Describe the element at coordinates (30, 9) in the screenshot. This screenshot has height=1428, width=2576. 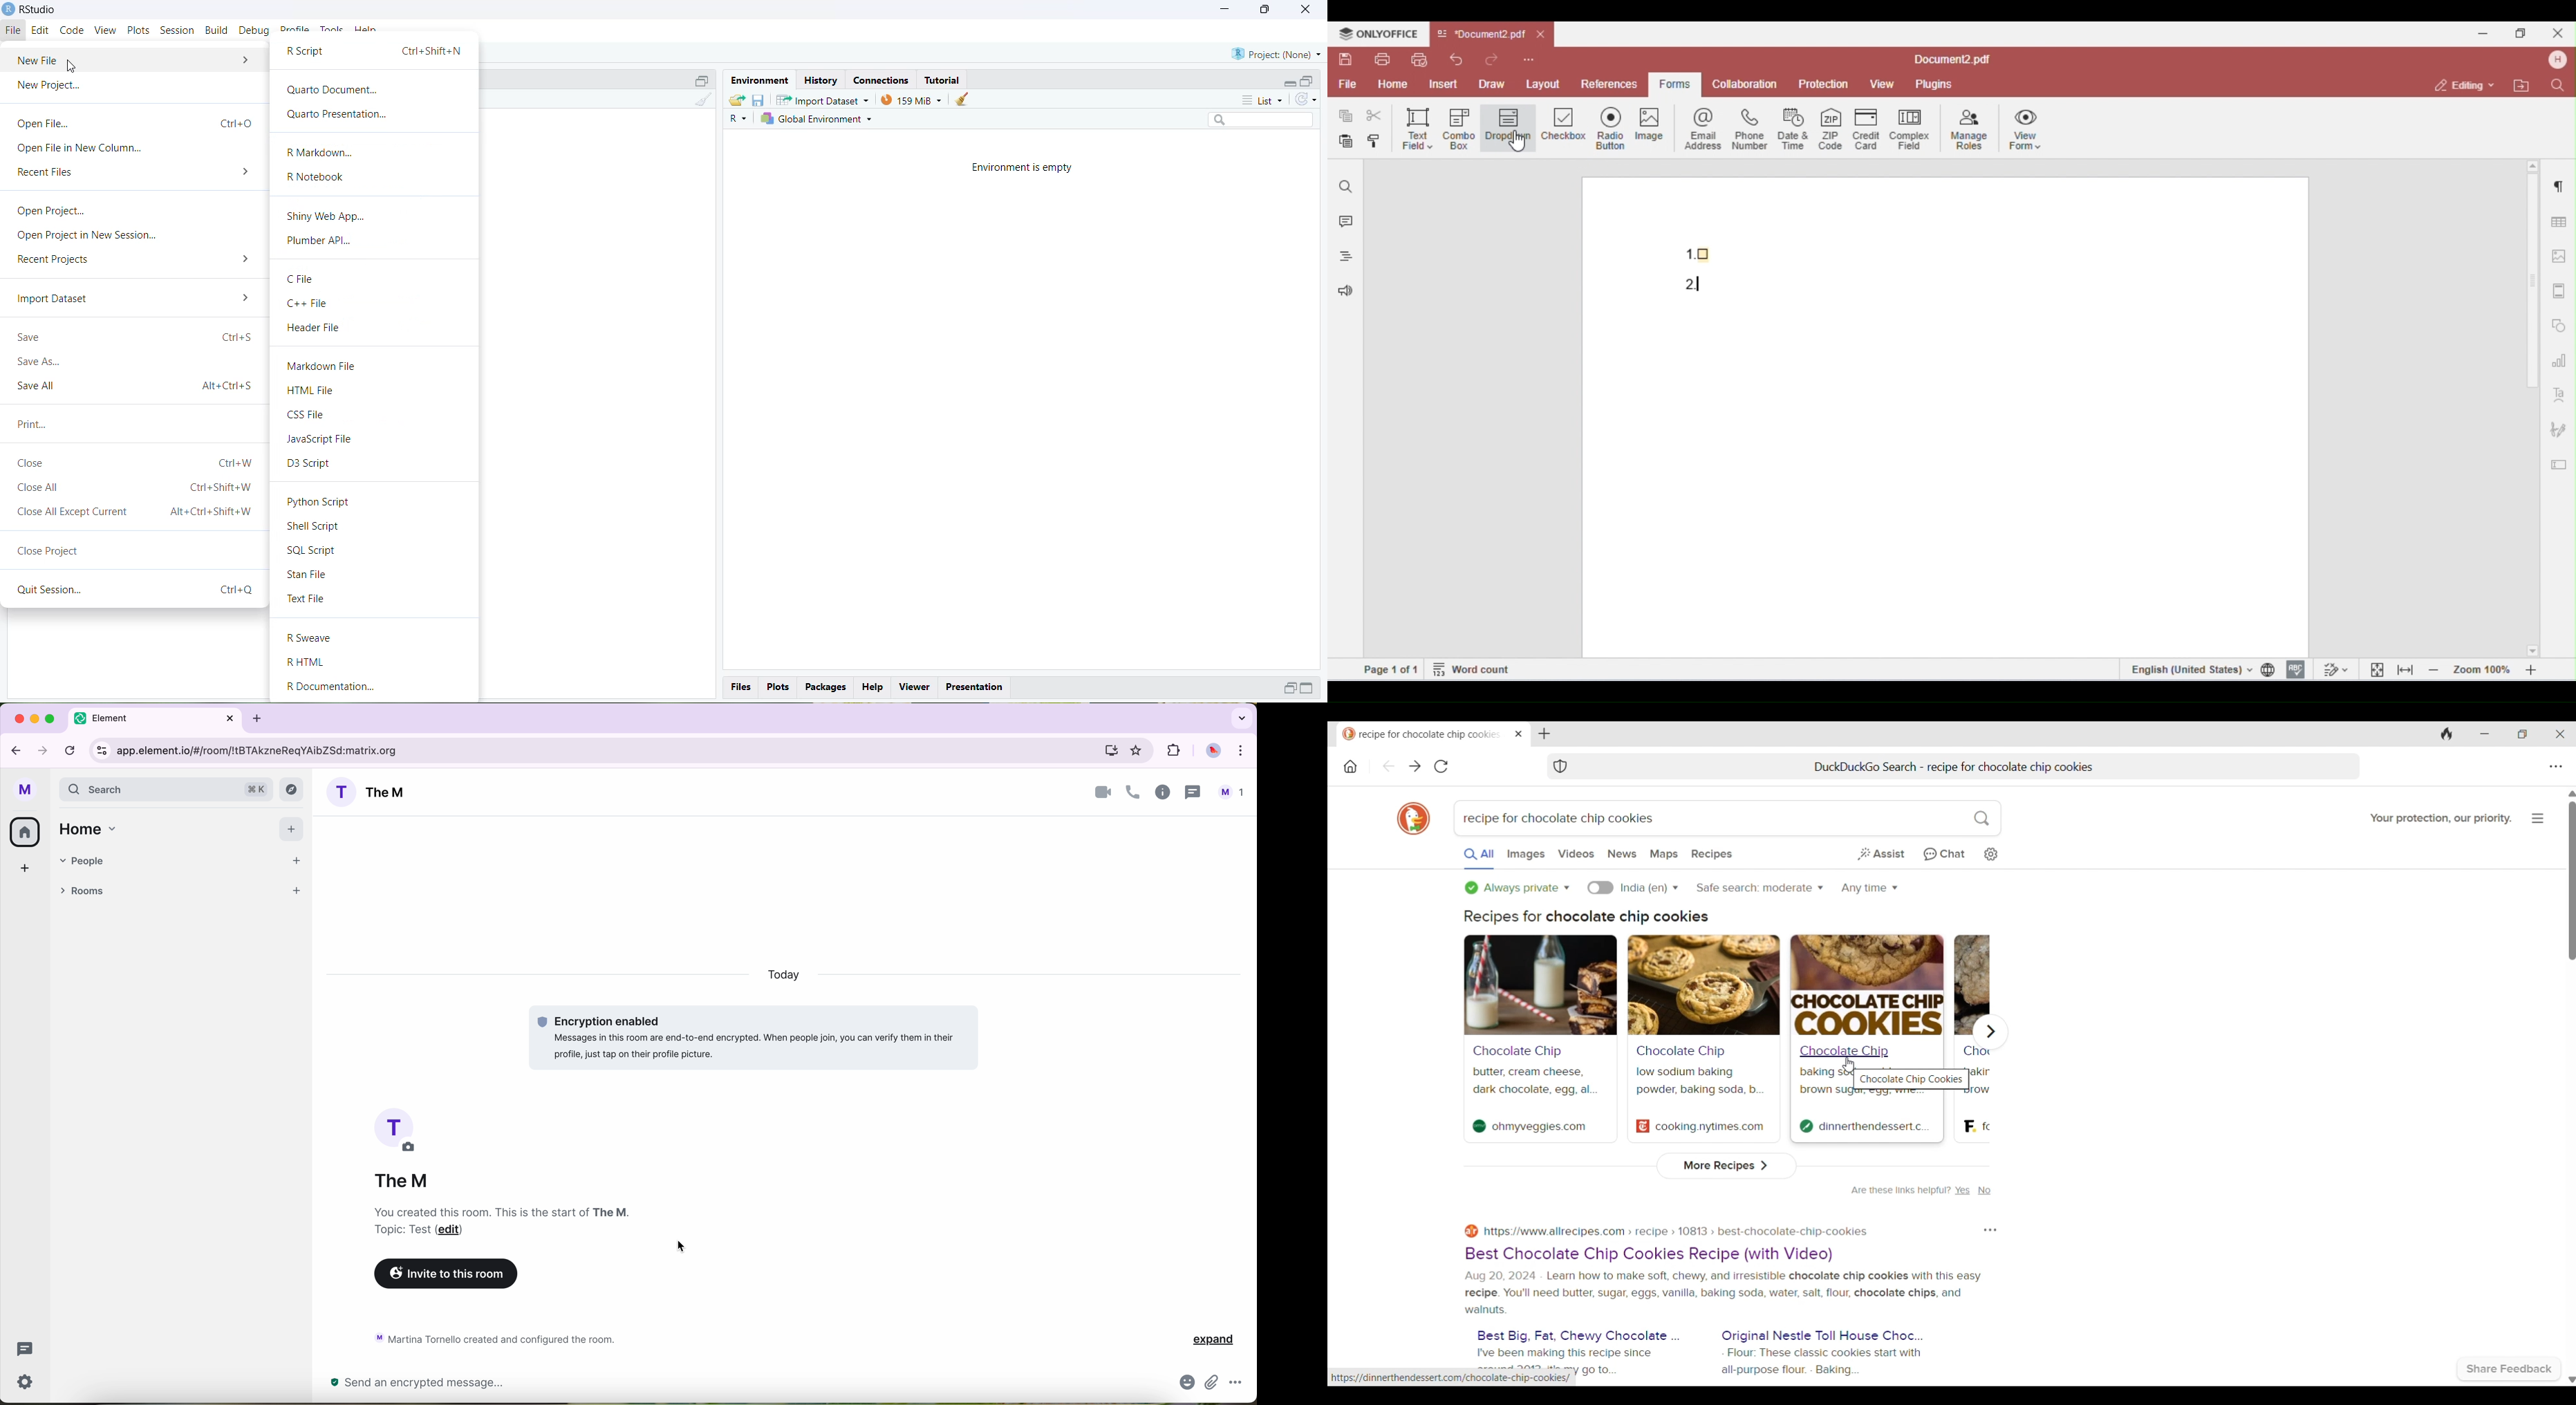
I see `Rstudio` at that location.